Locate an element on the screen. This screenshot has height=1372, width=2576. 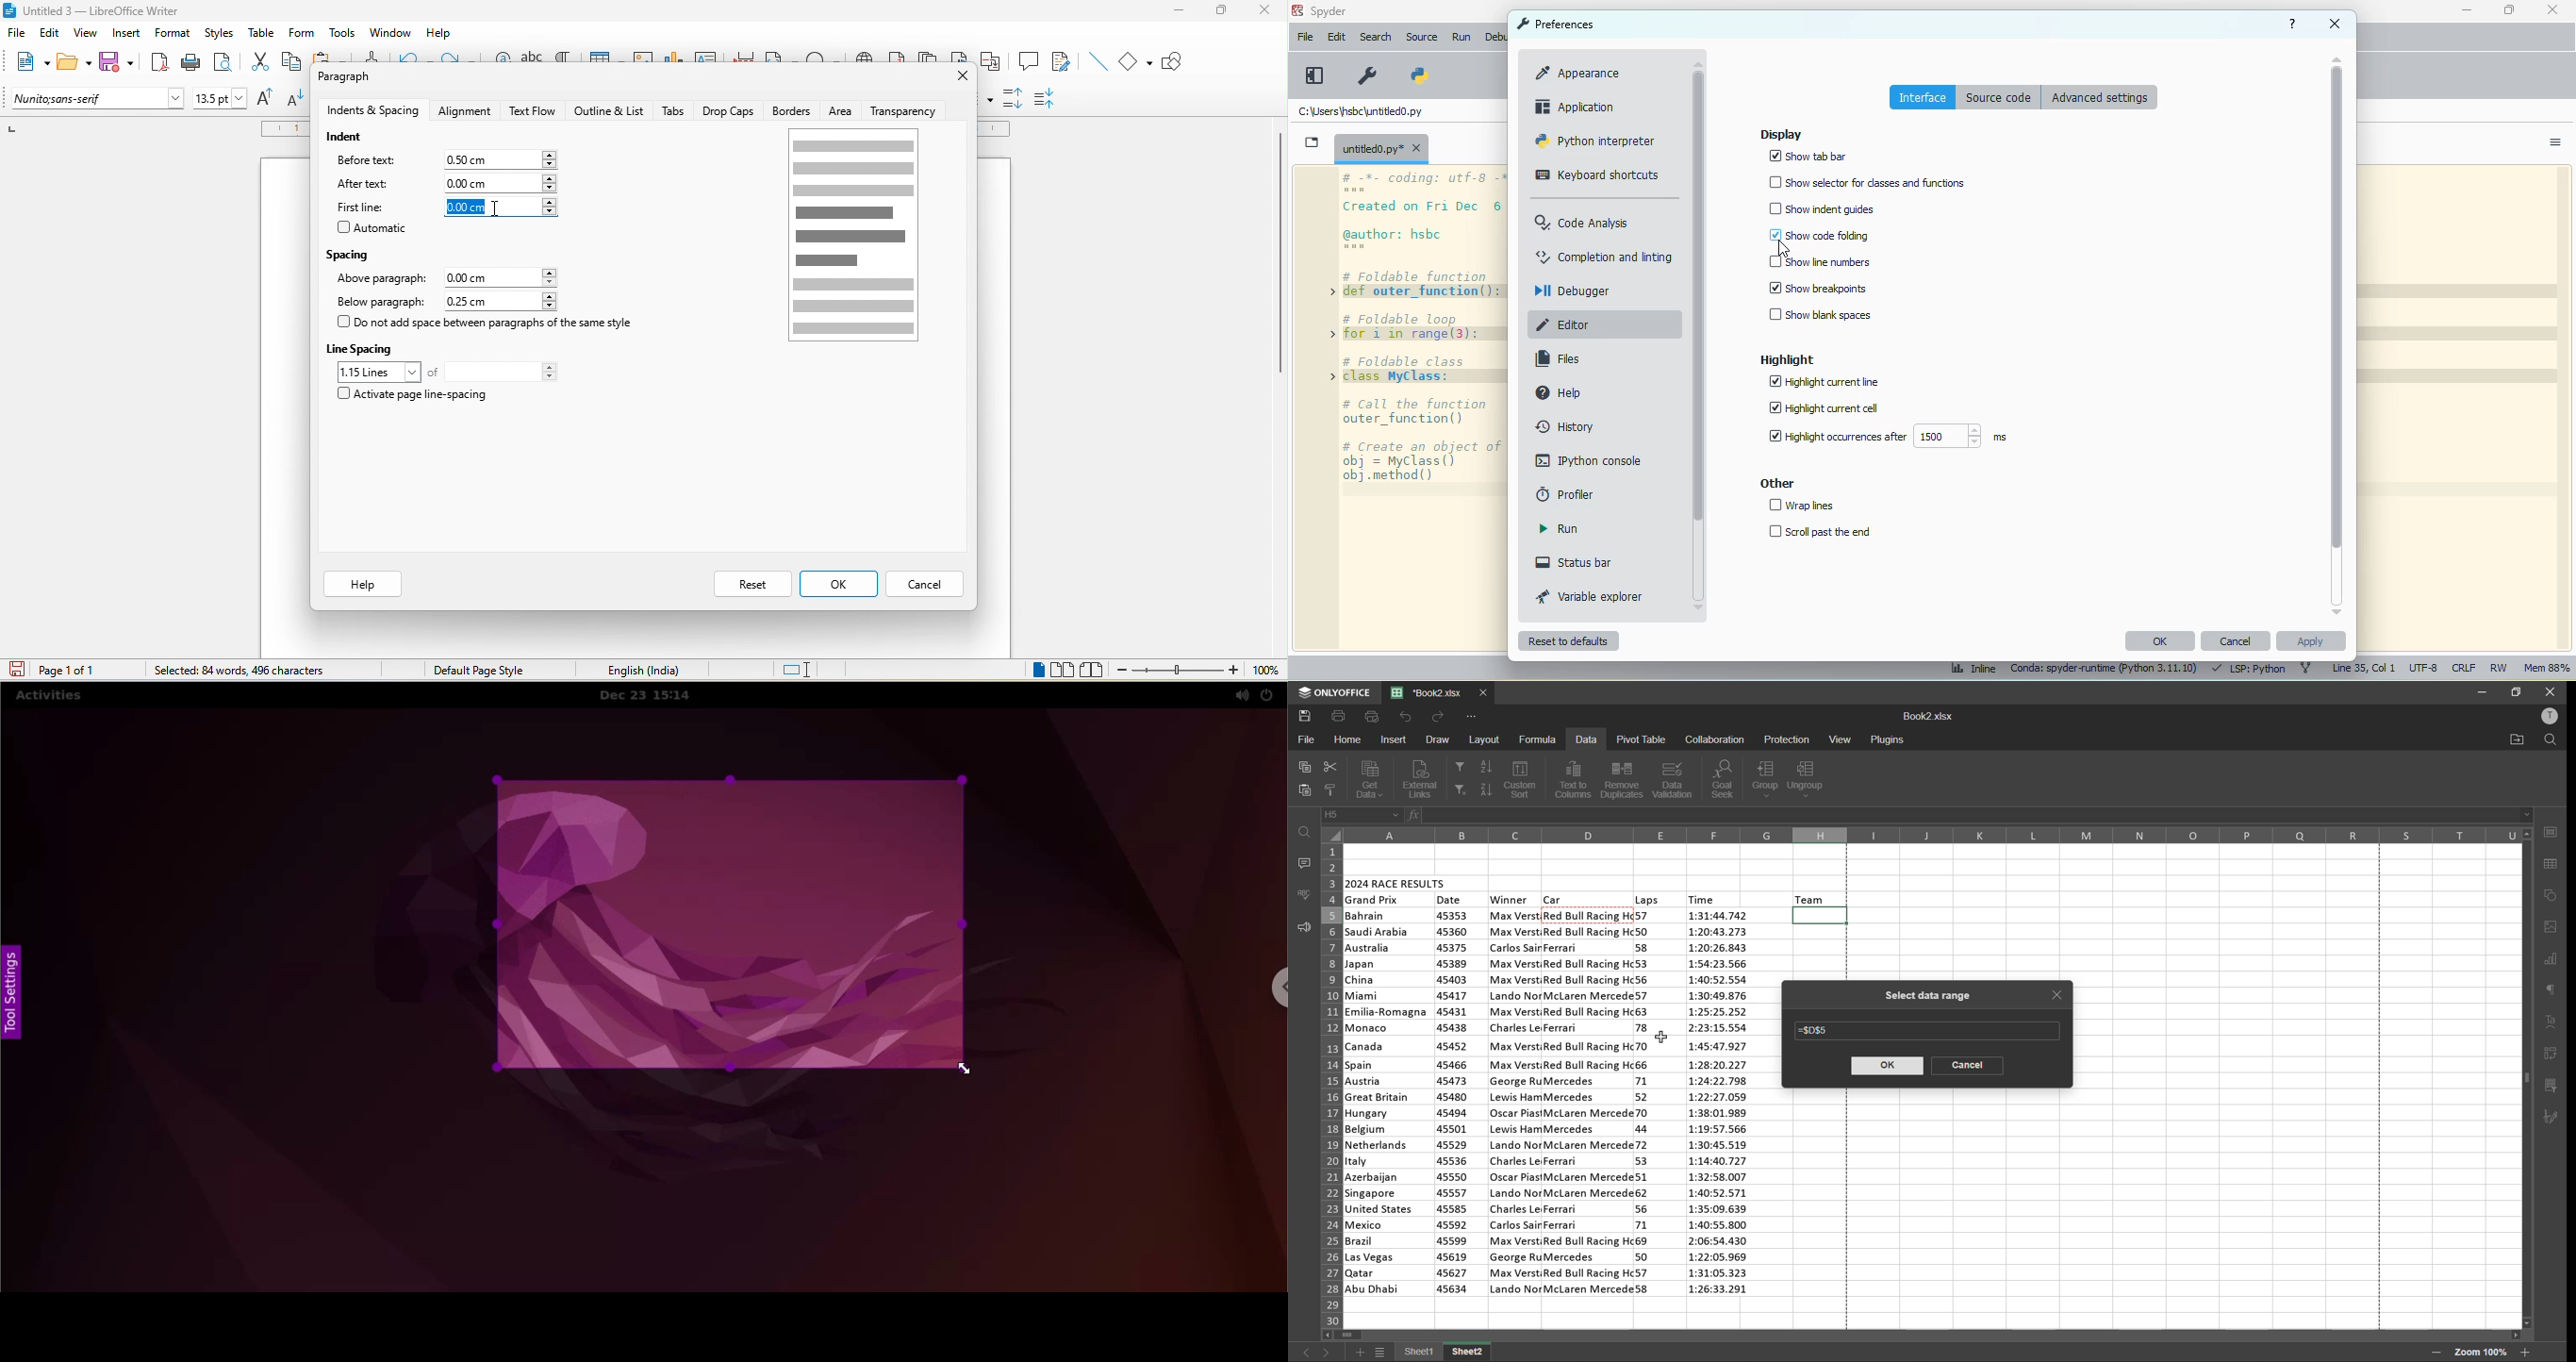
profile is located at coordinates (2549, 718).